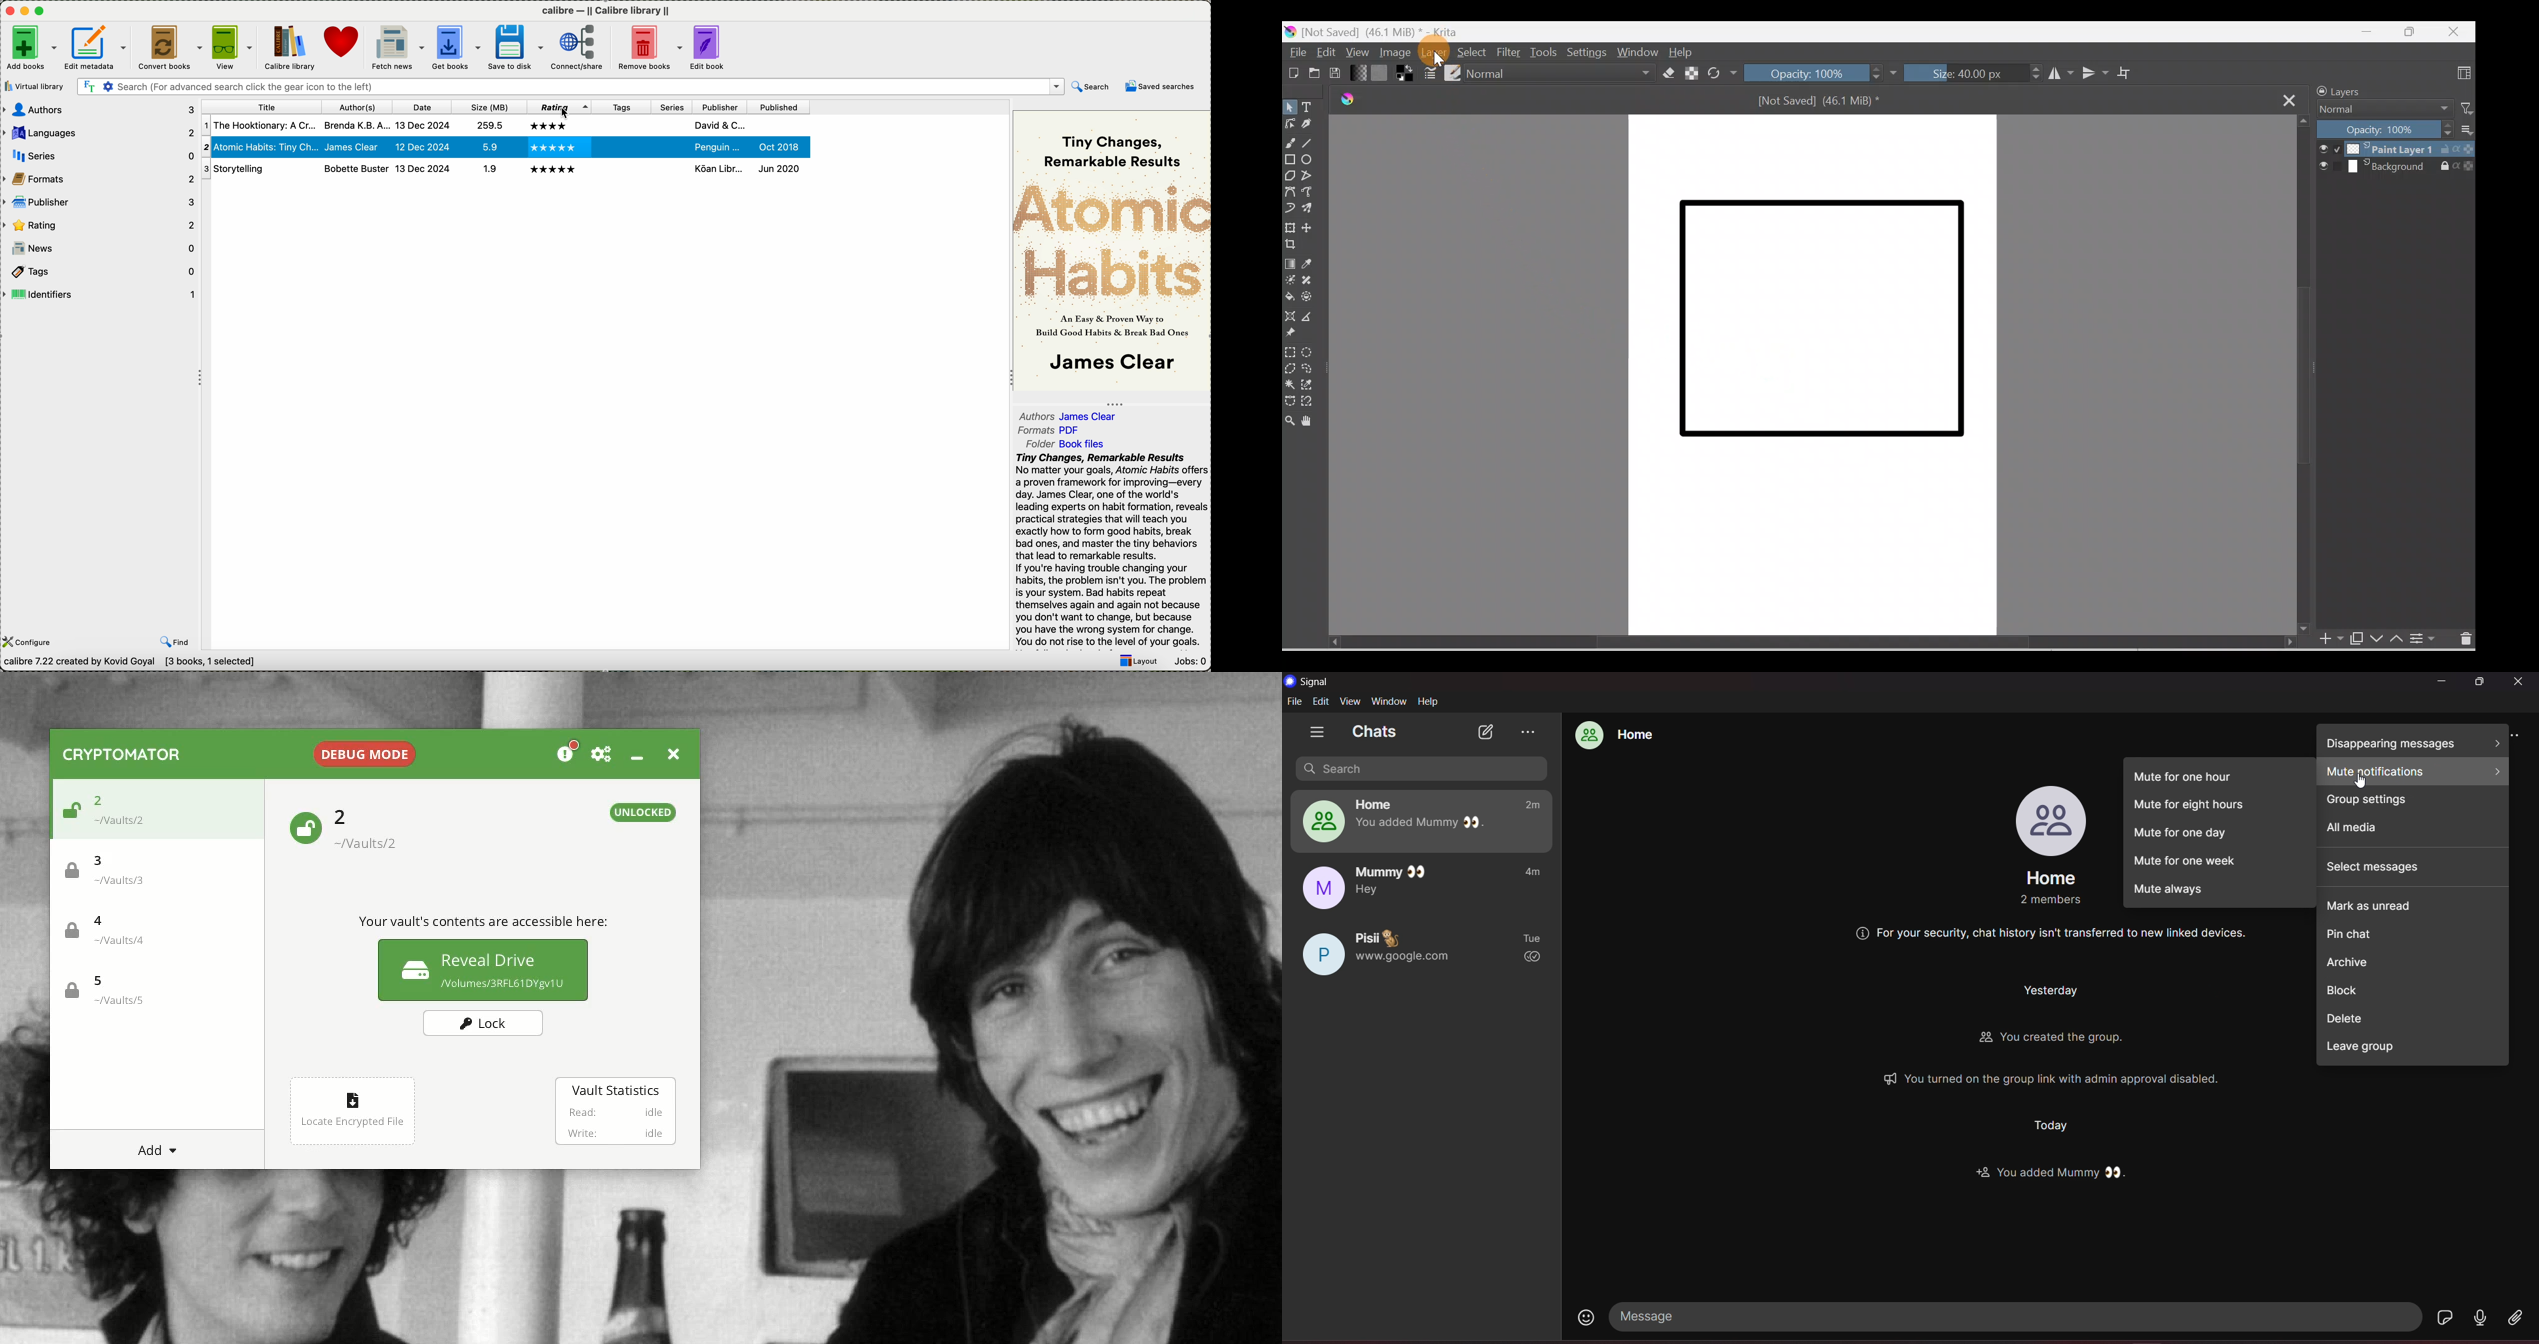 Image resolution: width=2548 pixels, height=1344 pixels. Describe the element at coordinates (2363, 35) in the screenshot. I see `Minimize` at that location.